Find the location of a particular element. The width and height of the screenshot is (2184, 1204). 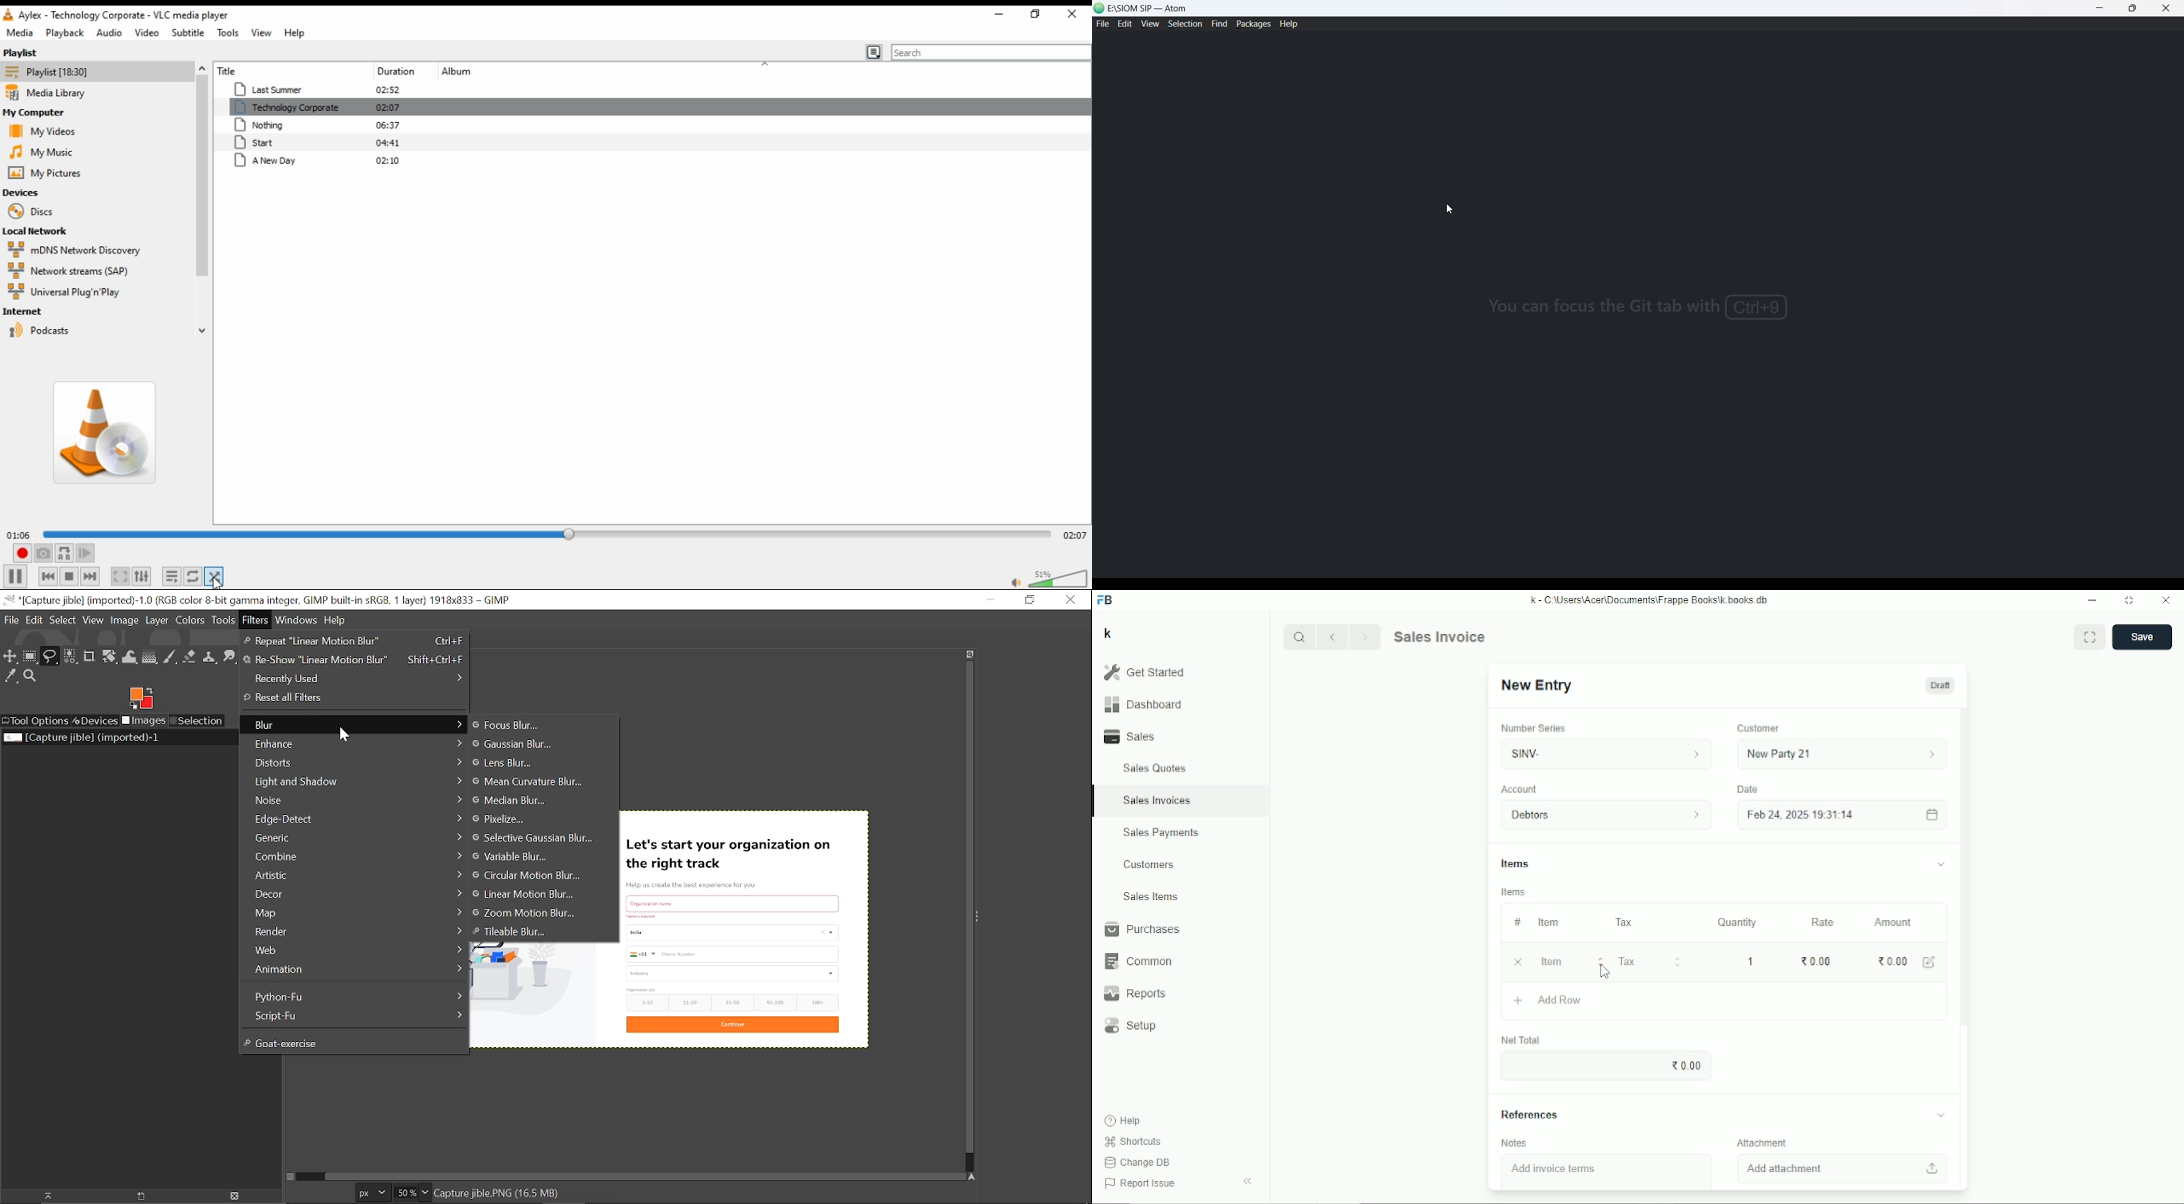

Dashboard is located at coordinates (1143, 704).